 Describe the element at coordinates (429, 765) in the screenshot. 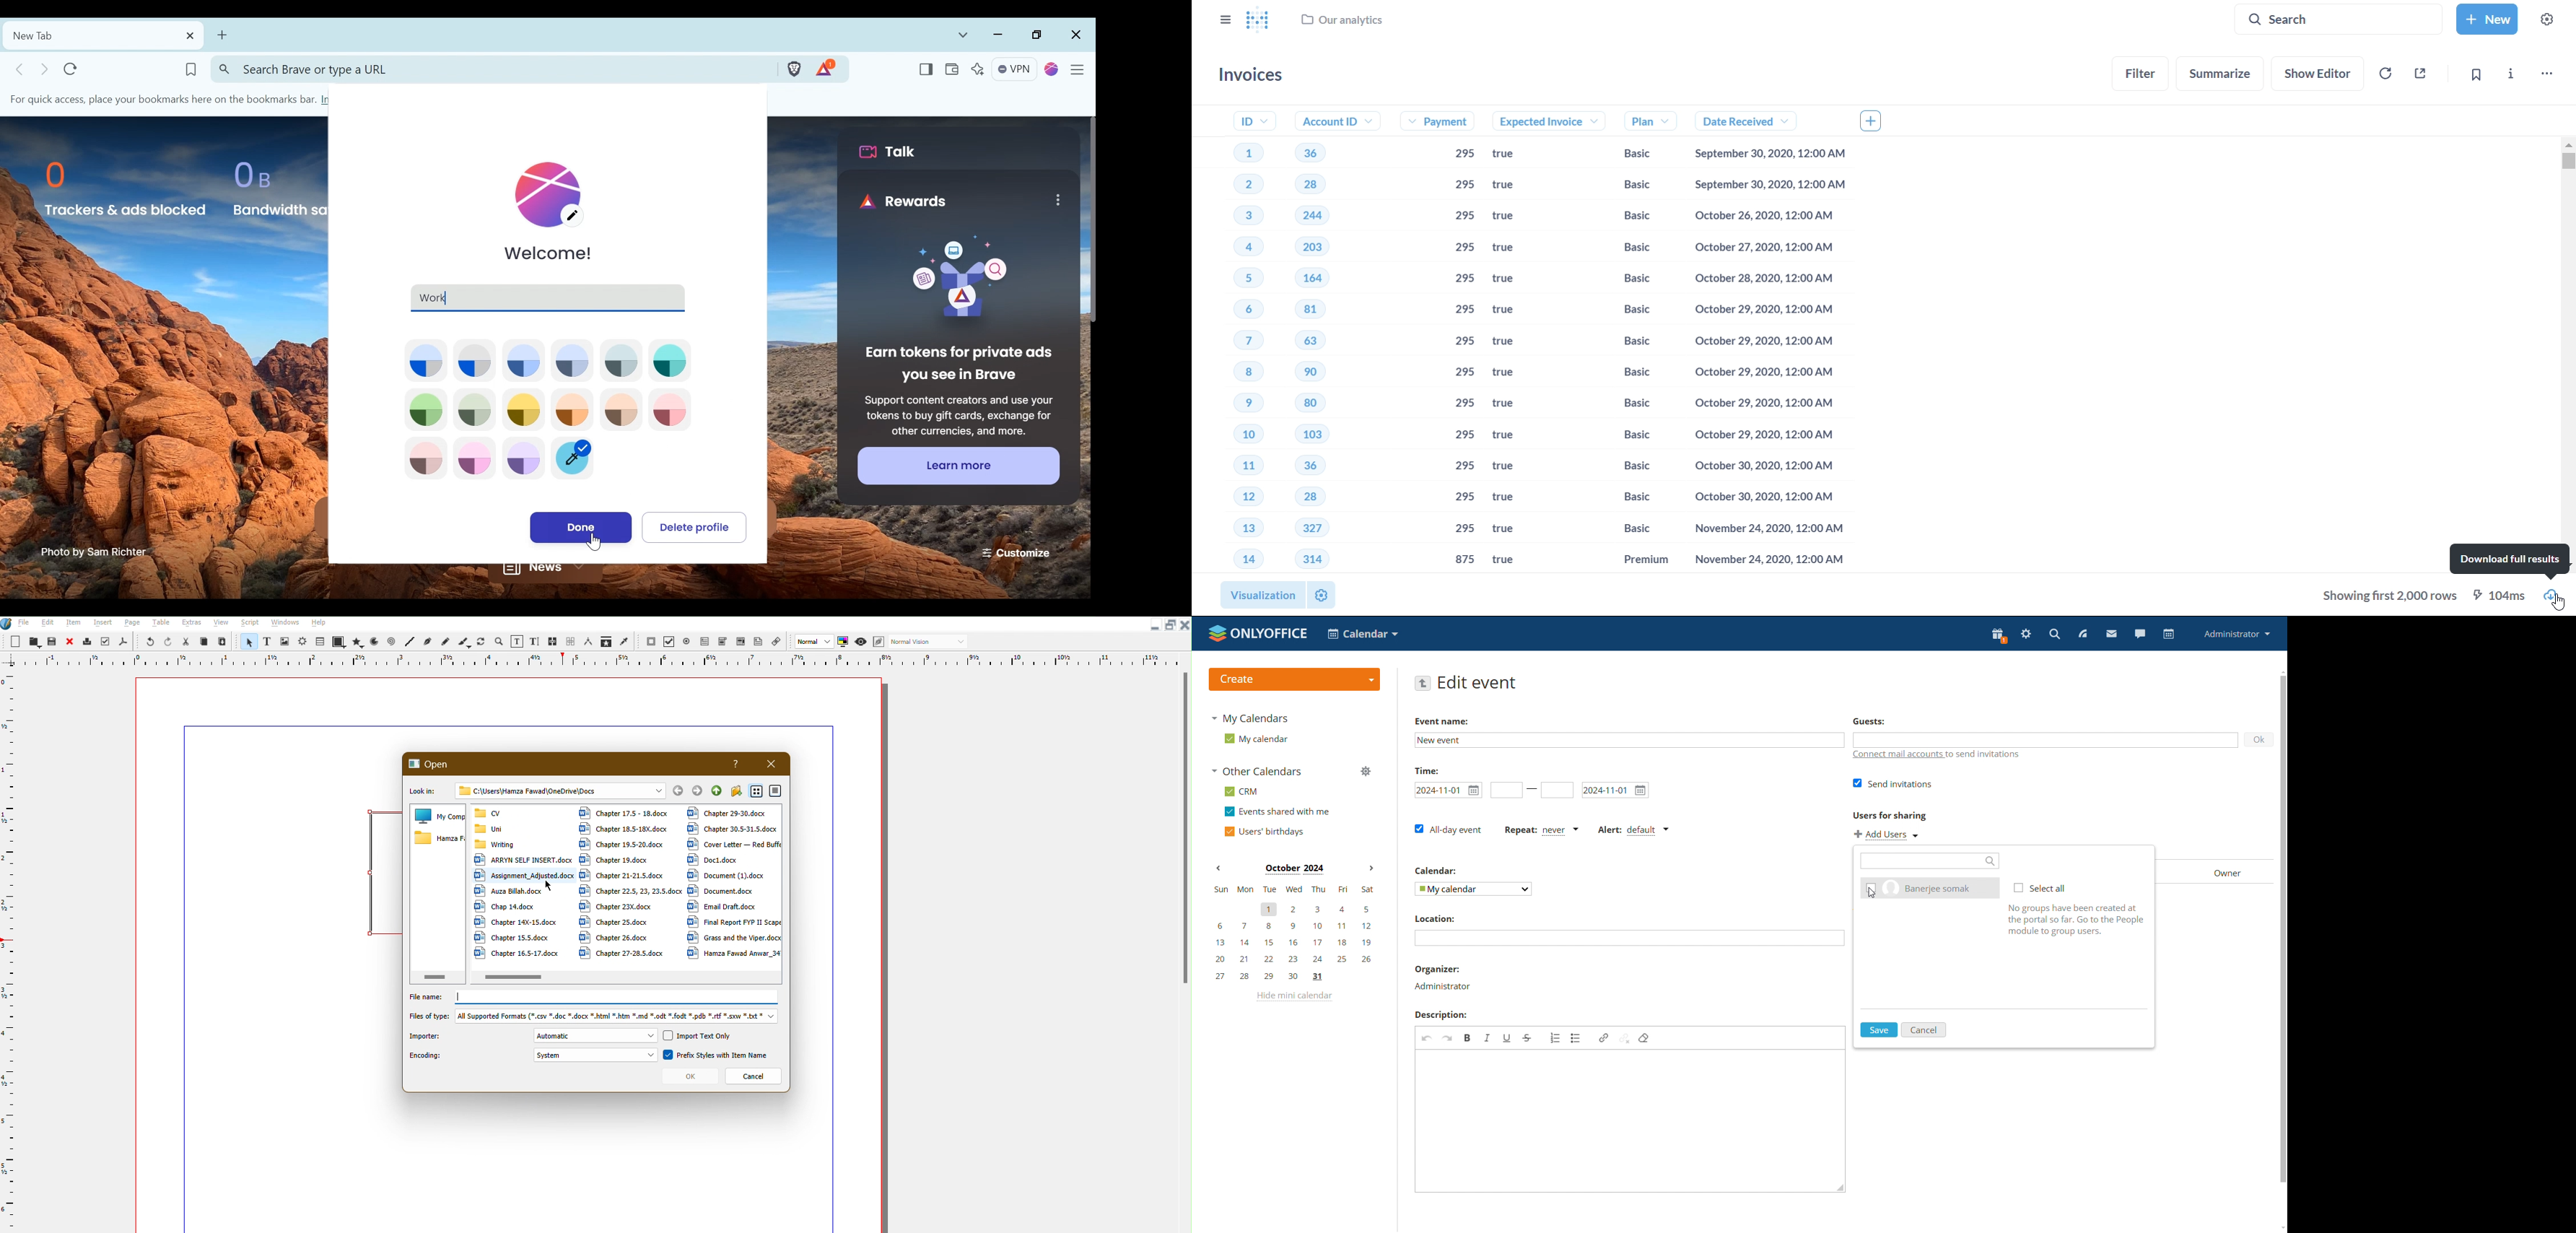

I see `Open` at that location.